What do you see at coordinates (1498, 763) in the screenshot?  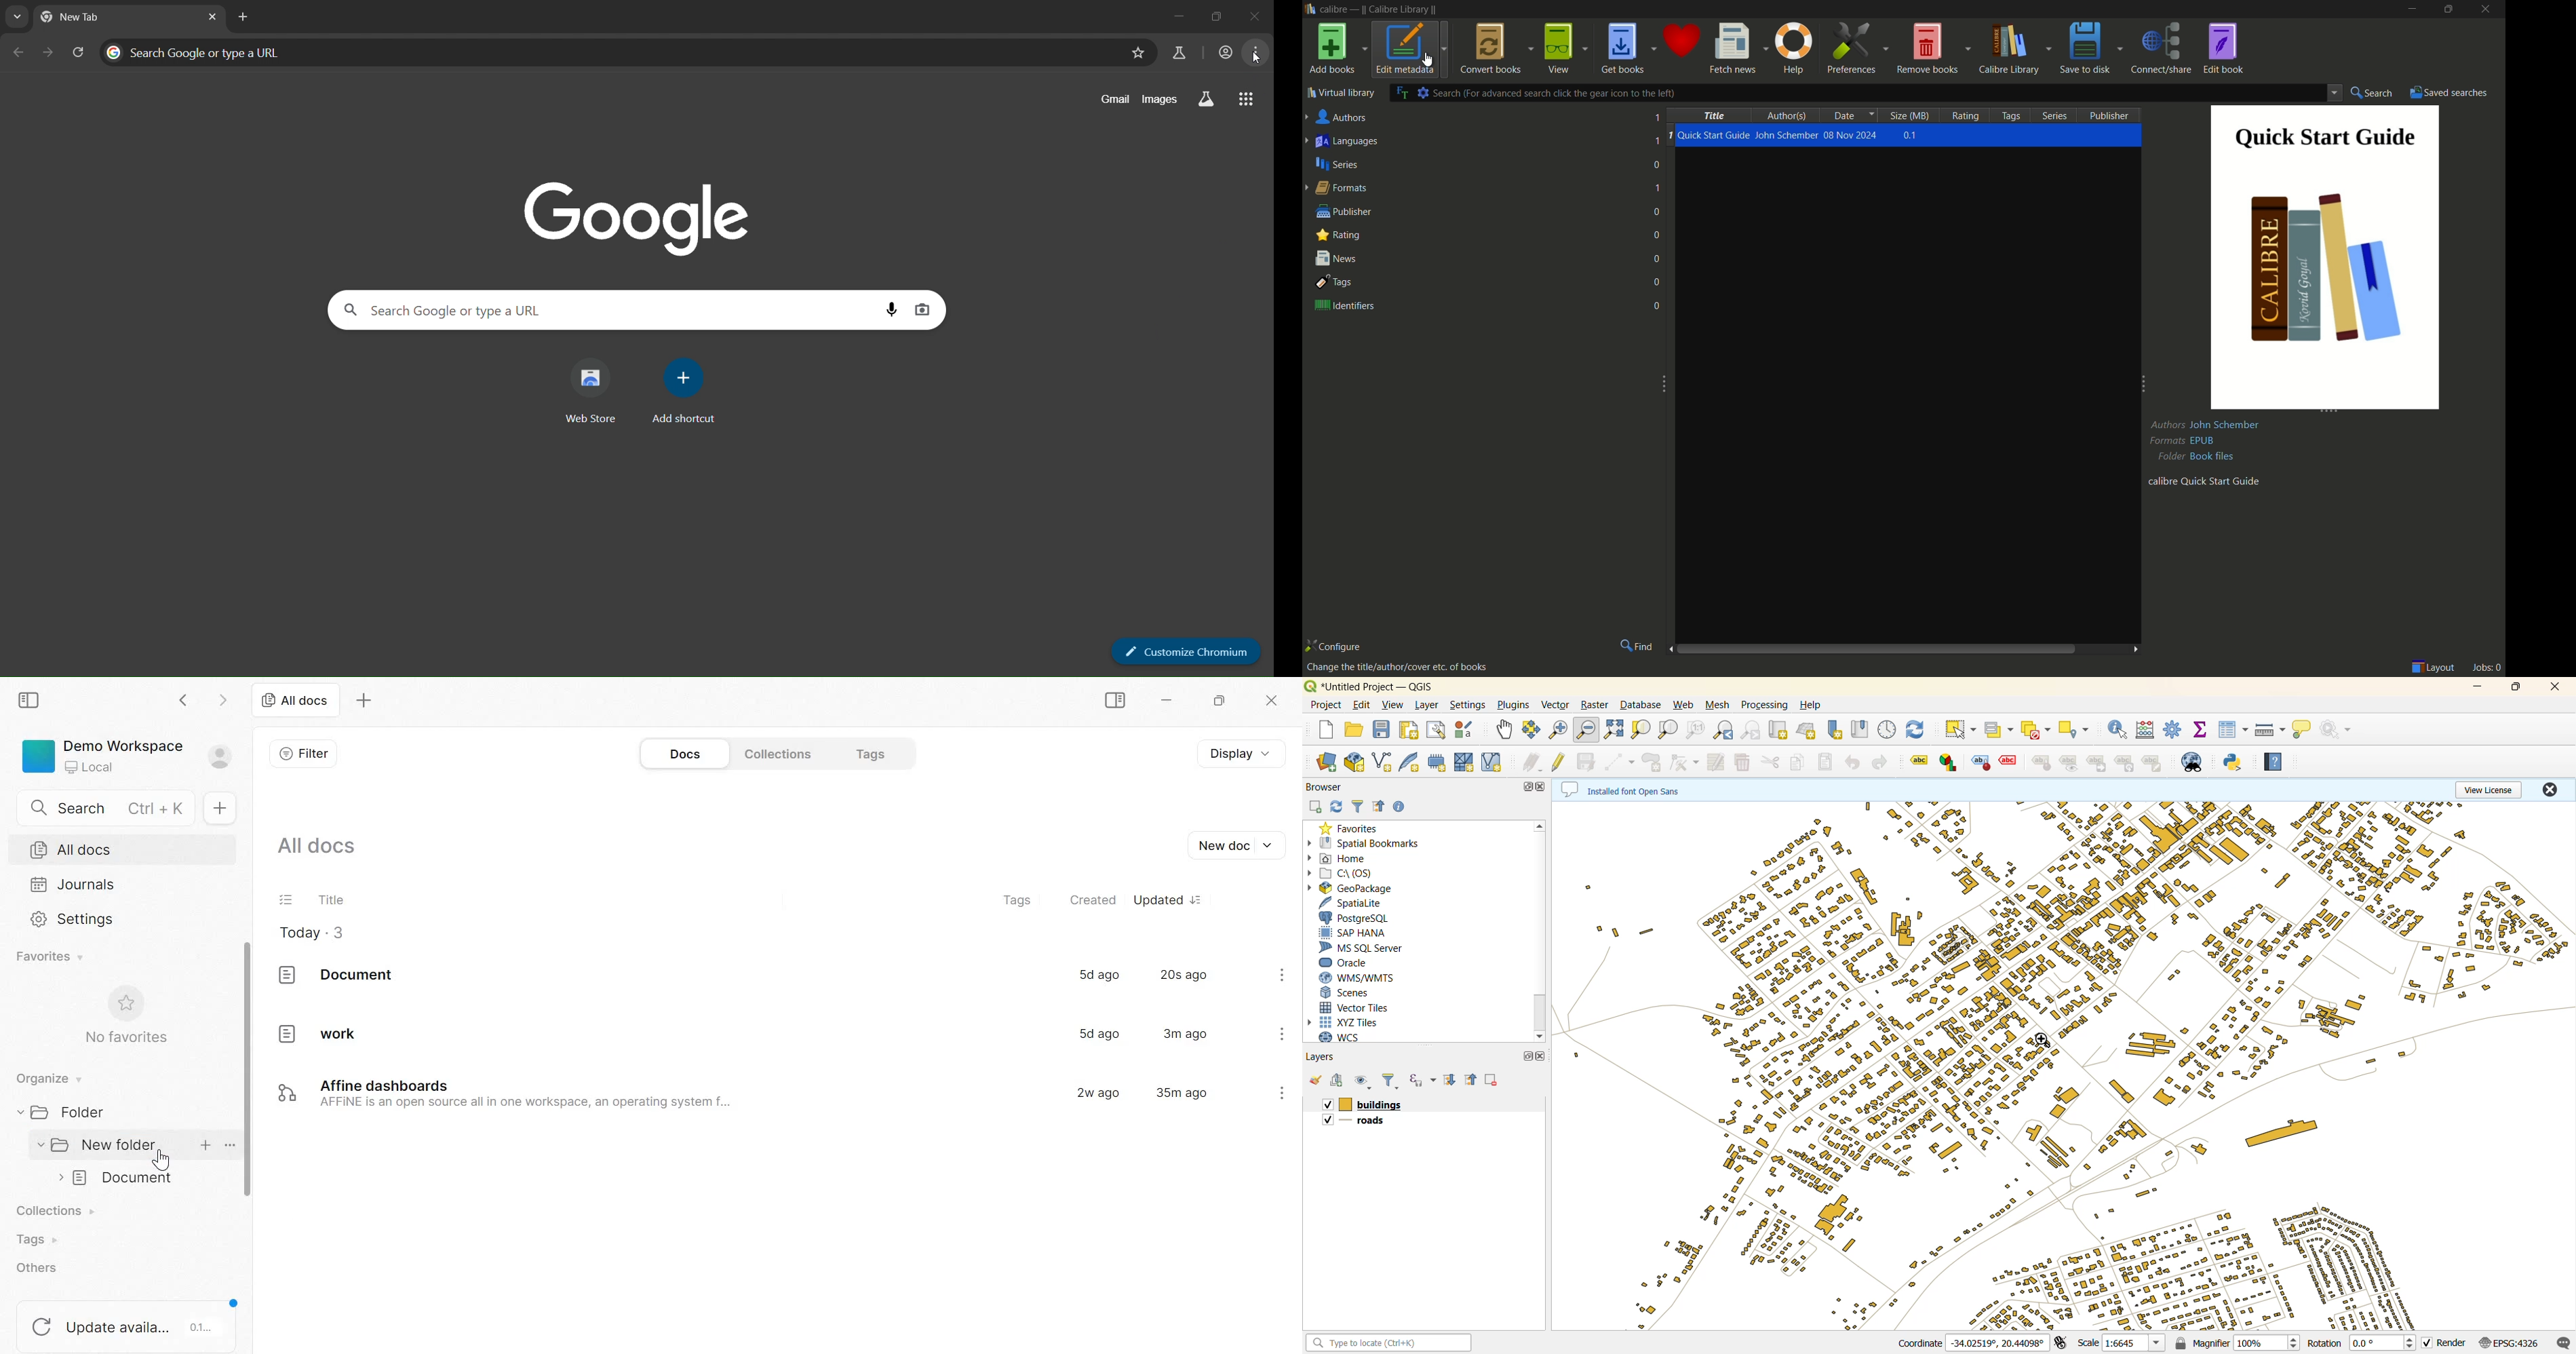 I see `new virtual layer` at bounding box center [1498, 763].